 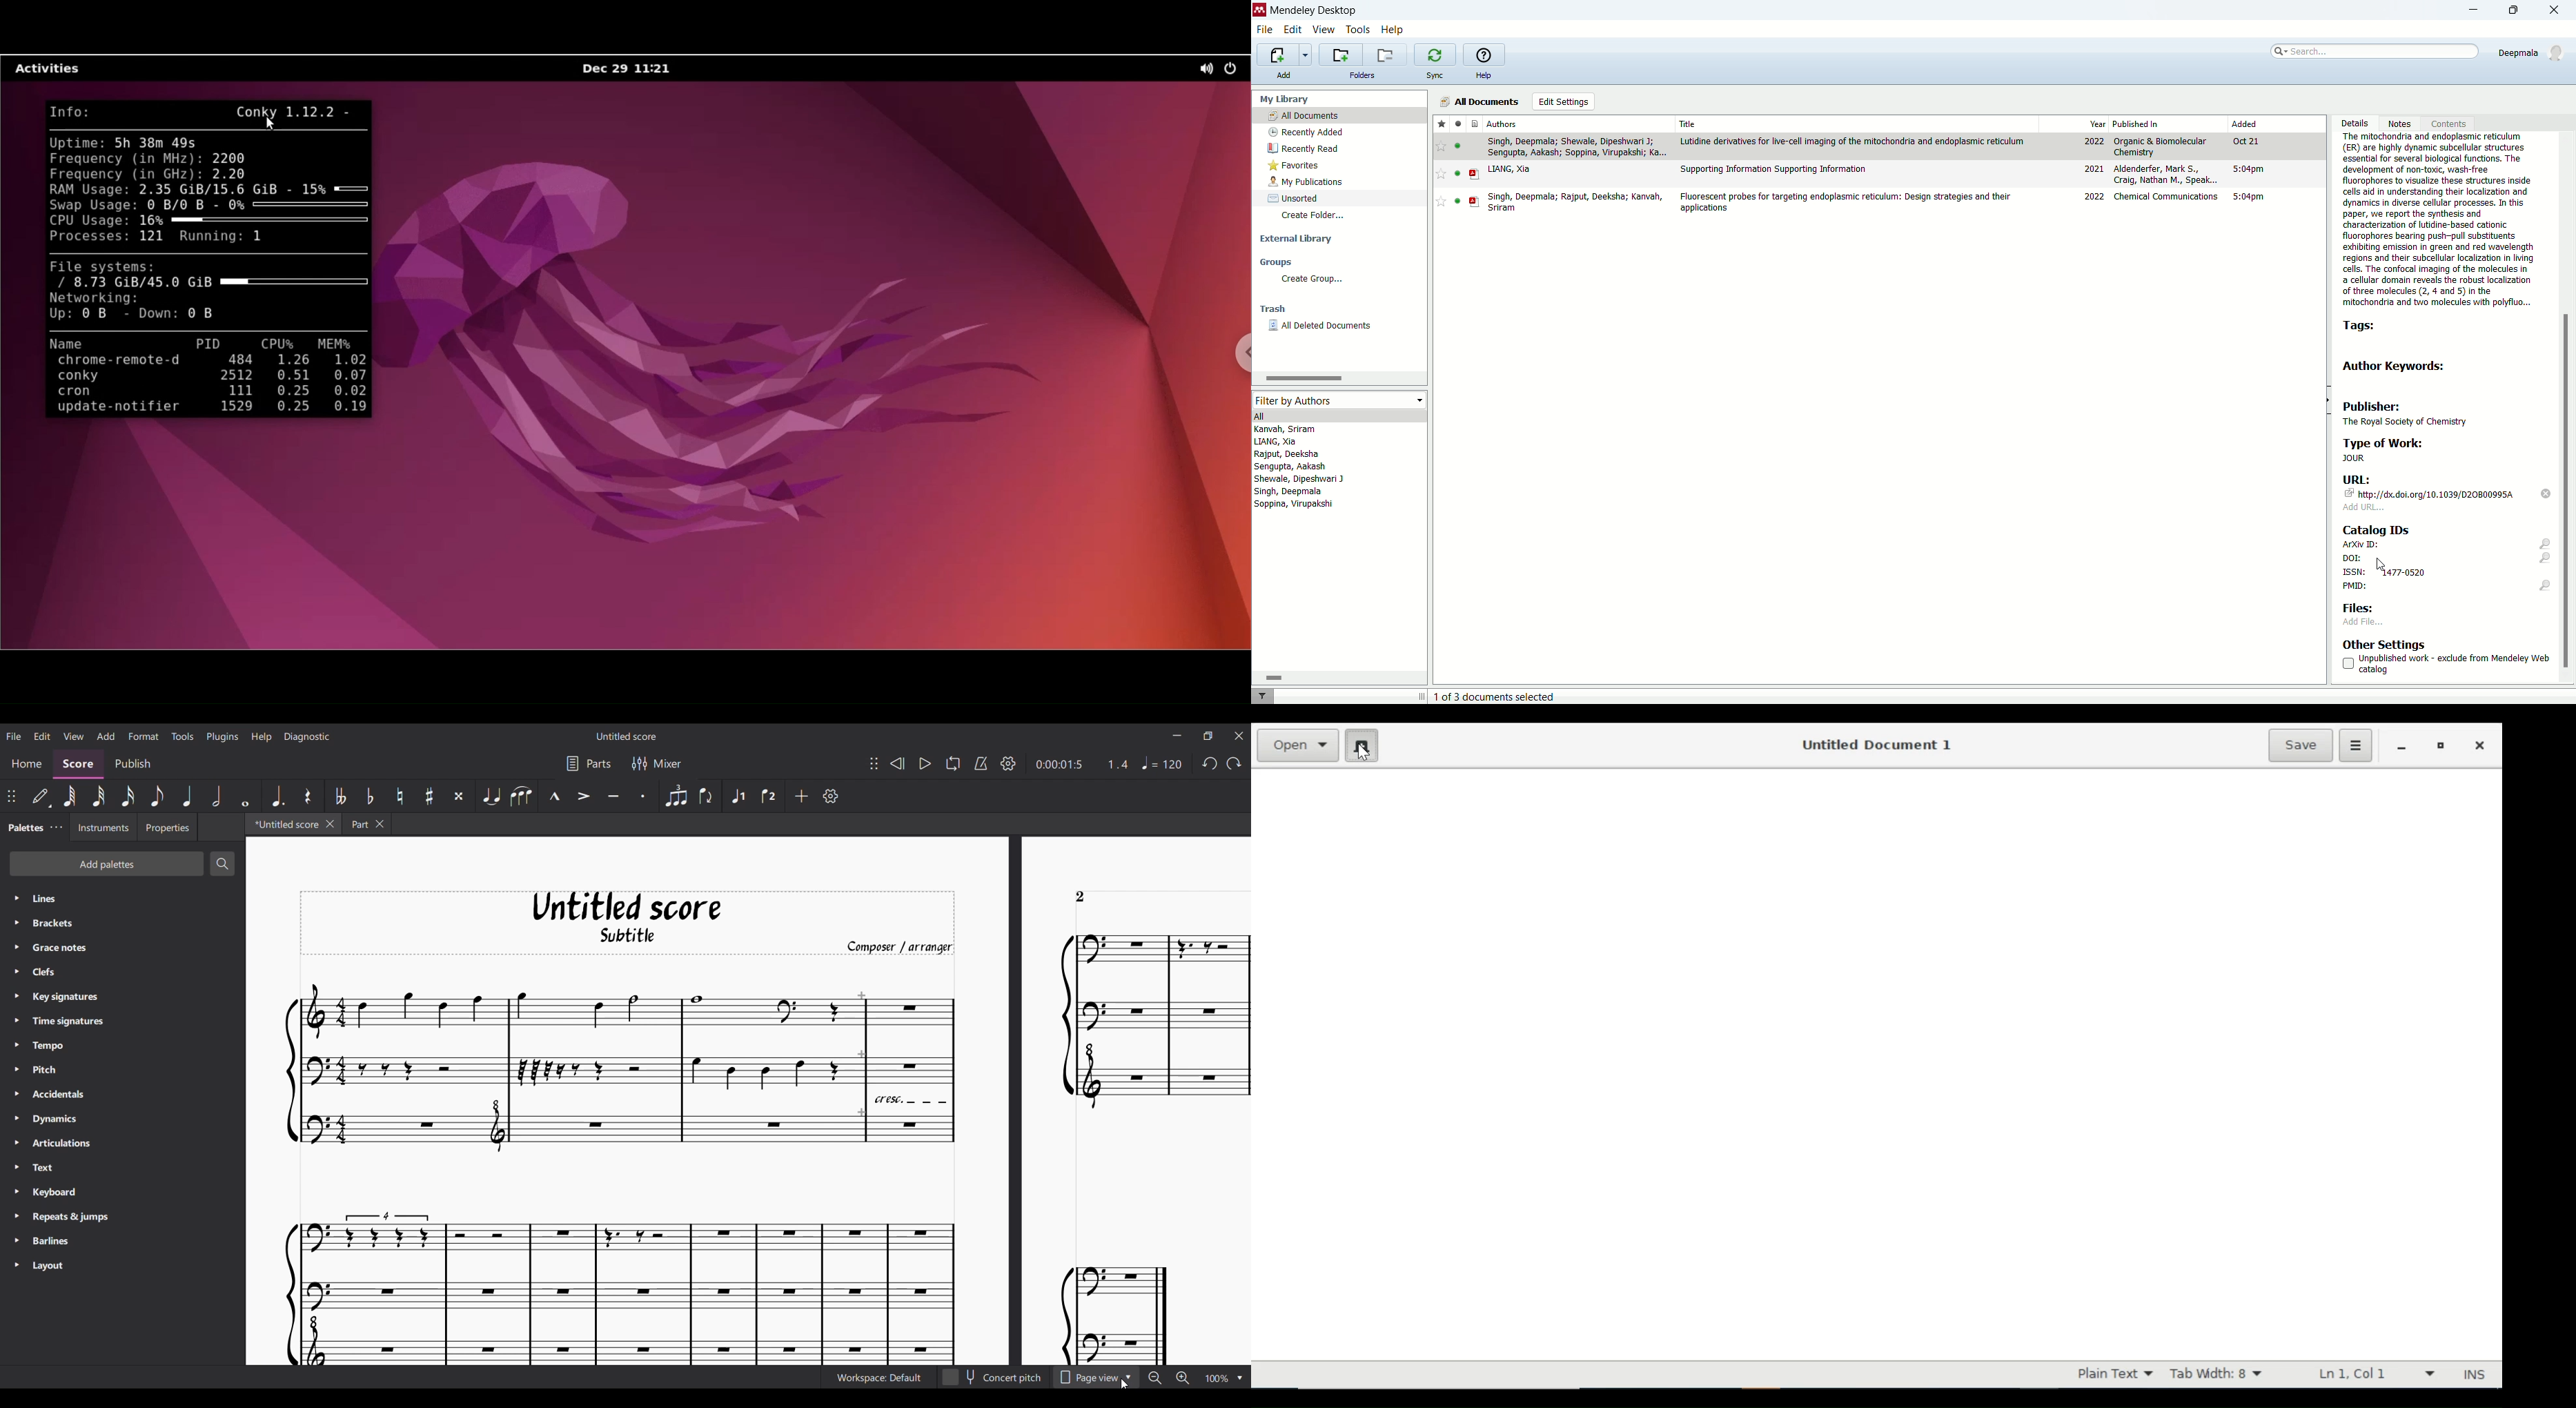 I want to click on Score title, so click(x=627, y=736).